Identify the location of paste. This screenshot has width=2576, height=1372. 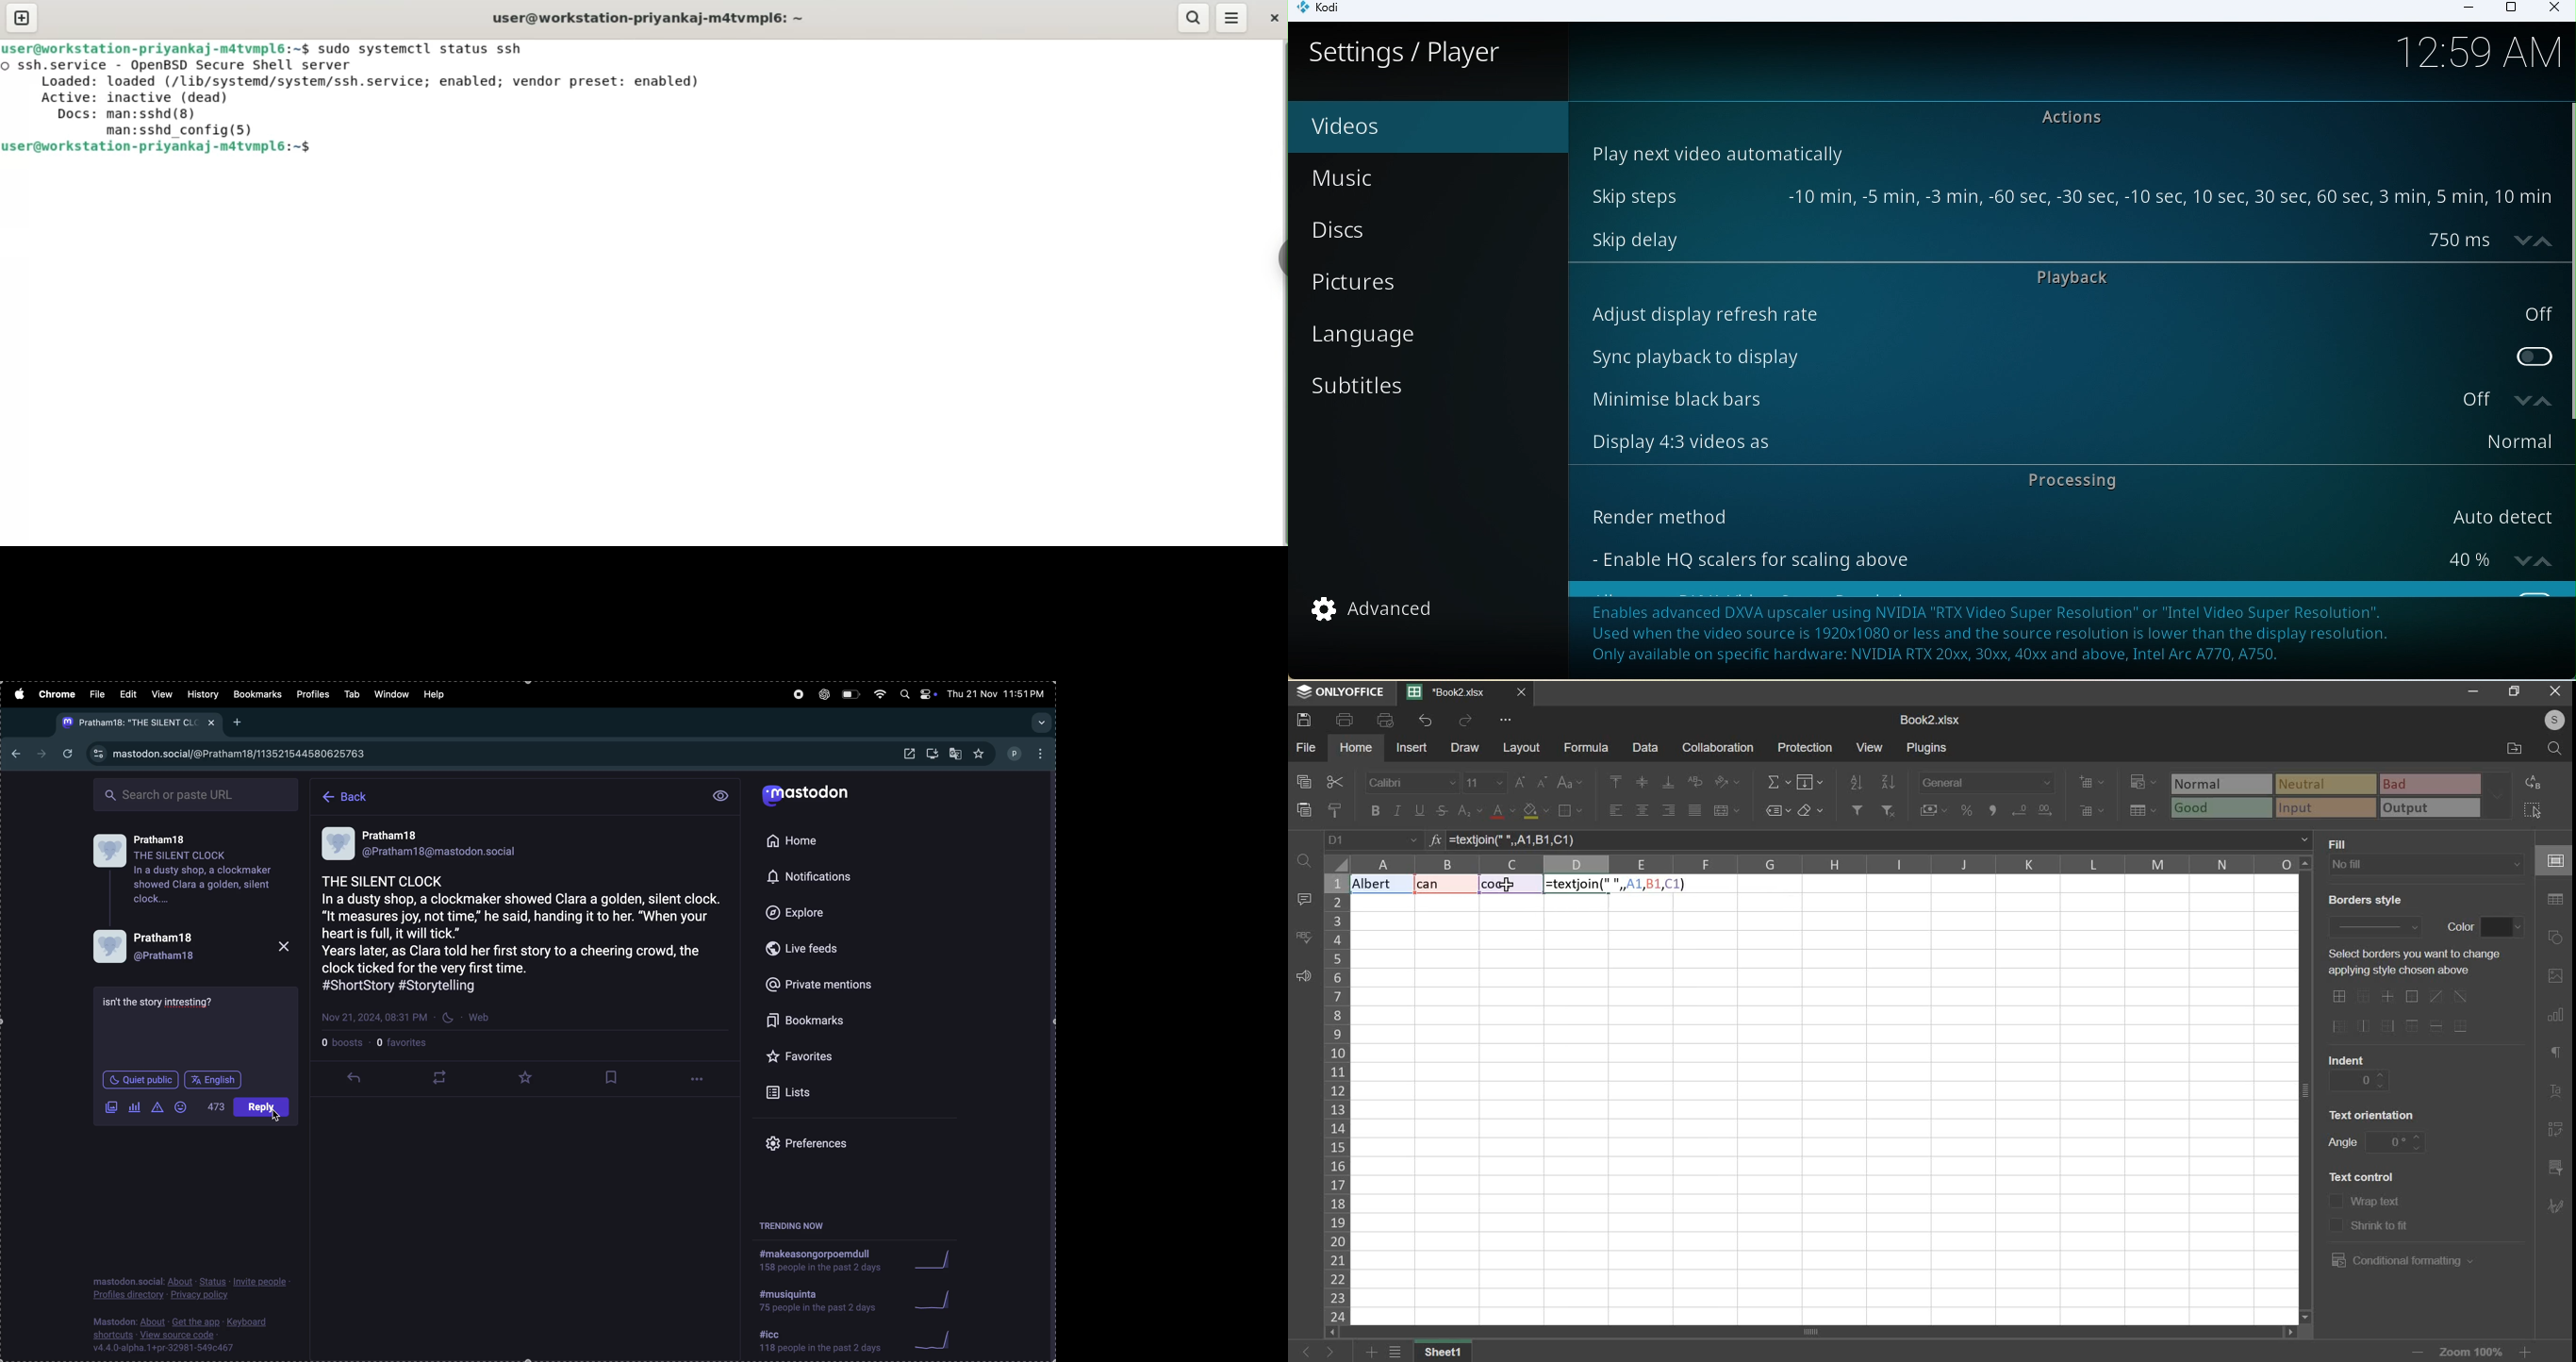
(1304, 810).